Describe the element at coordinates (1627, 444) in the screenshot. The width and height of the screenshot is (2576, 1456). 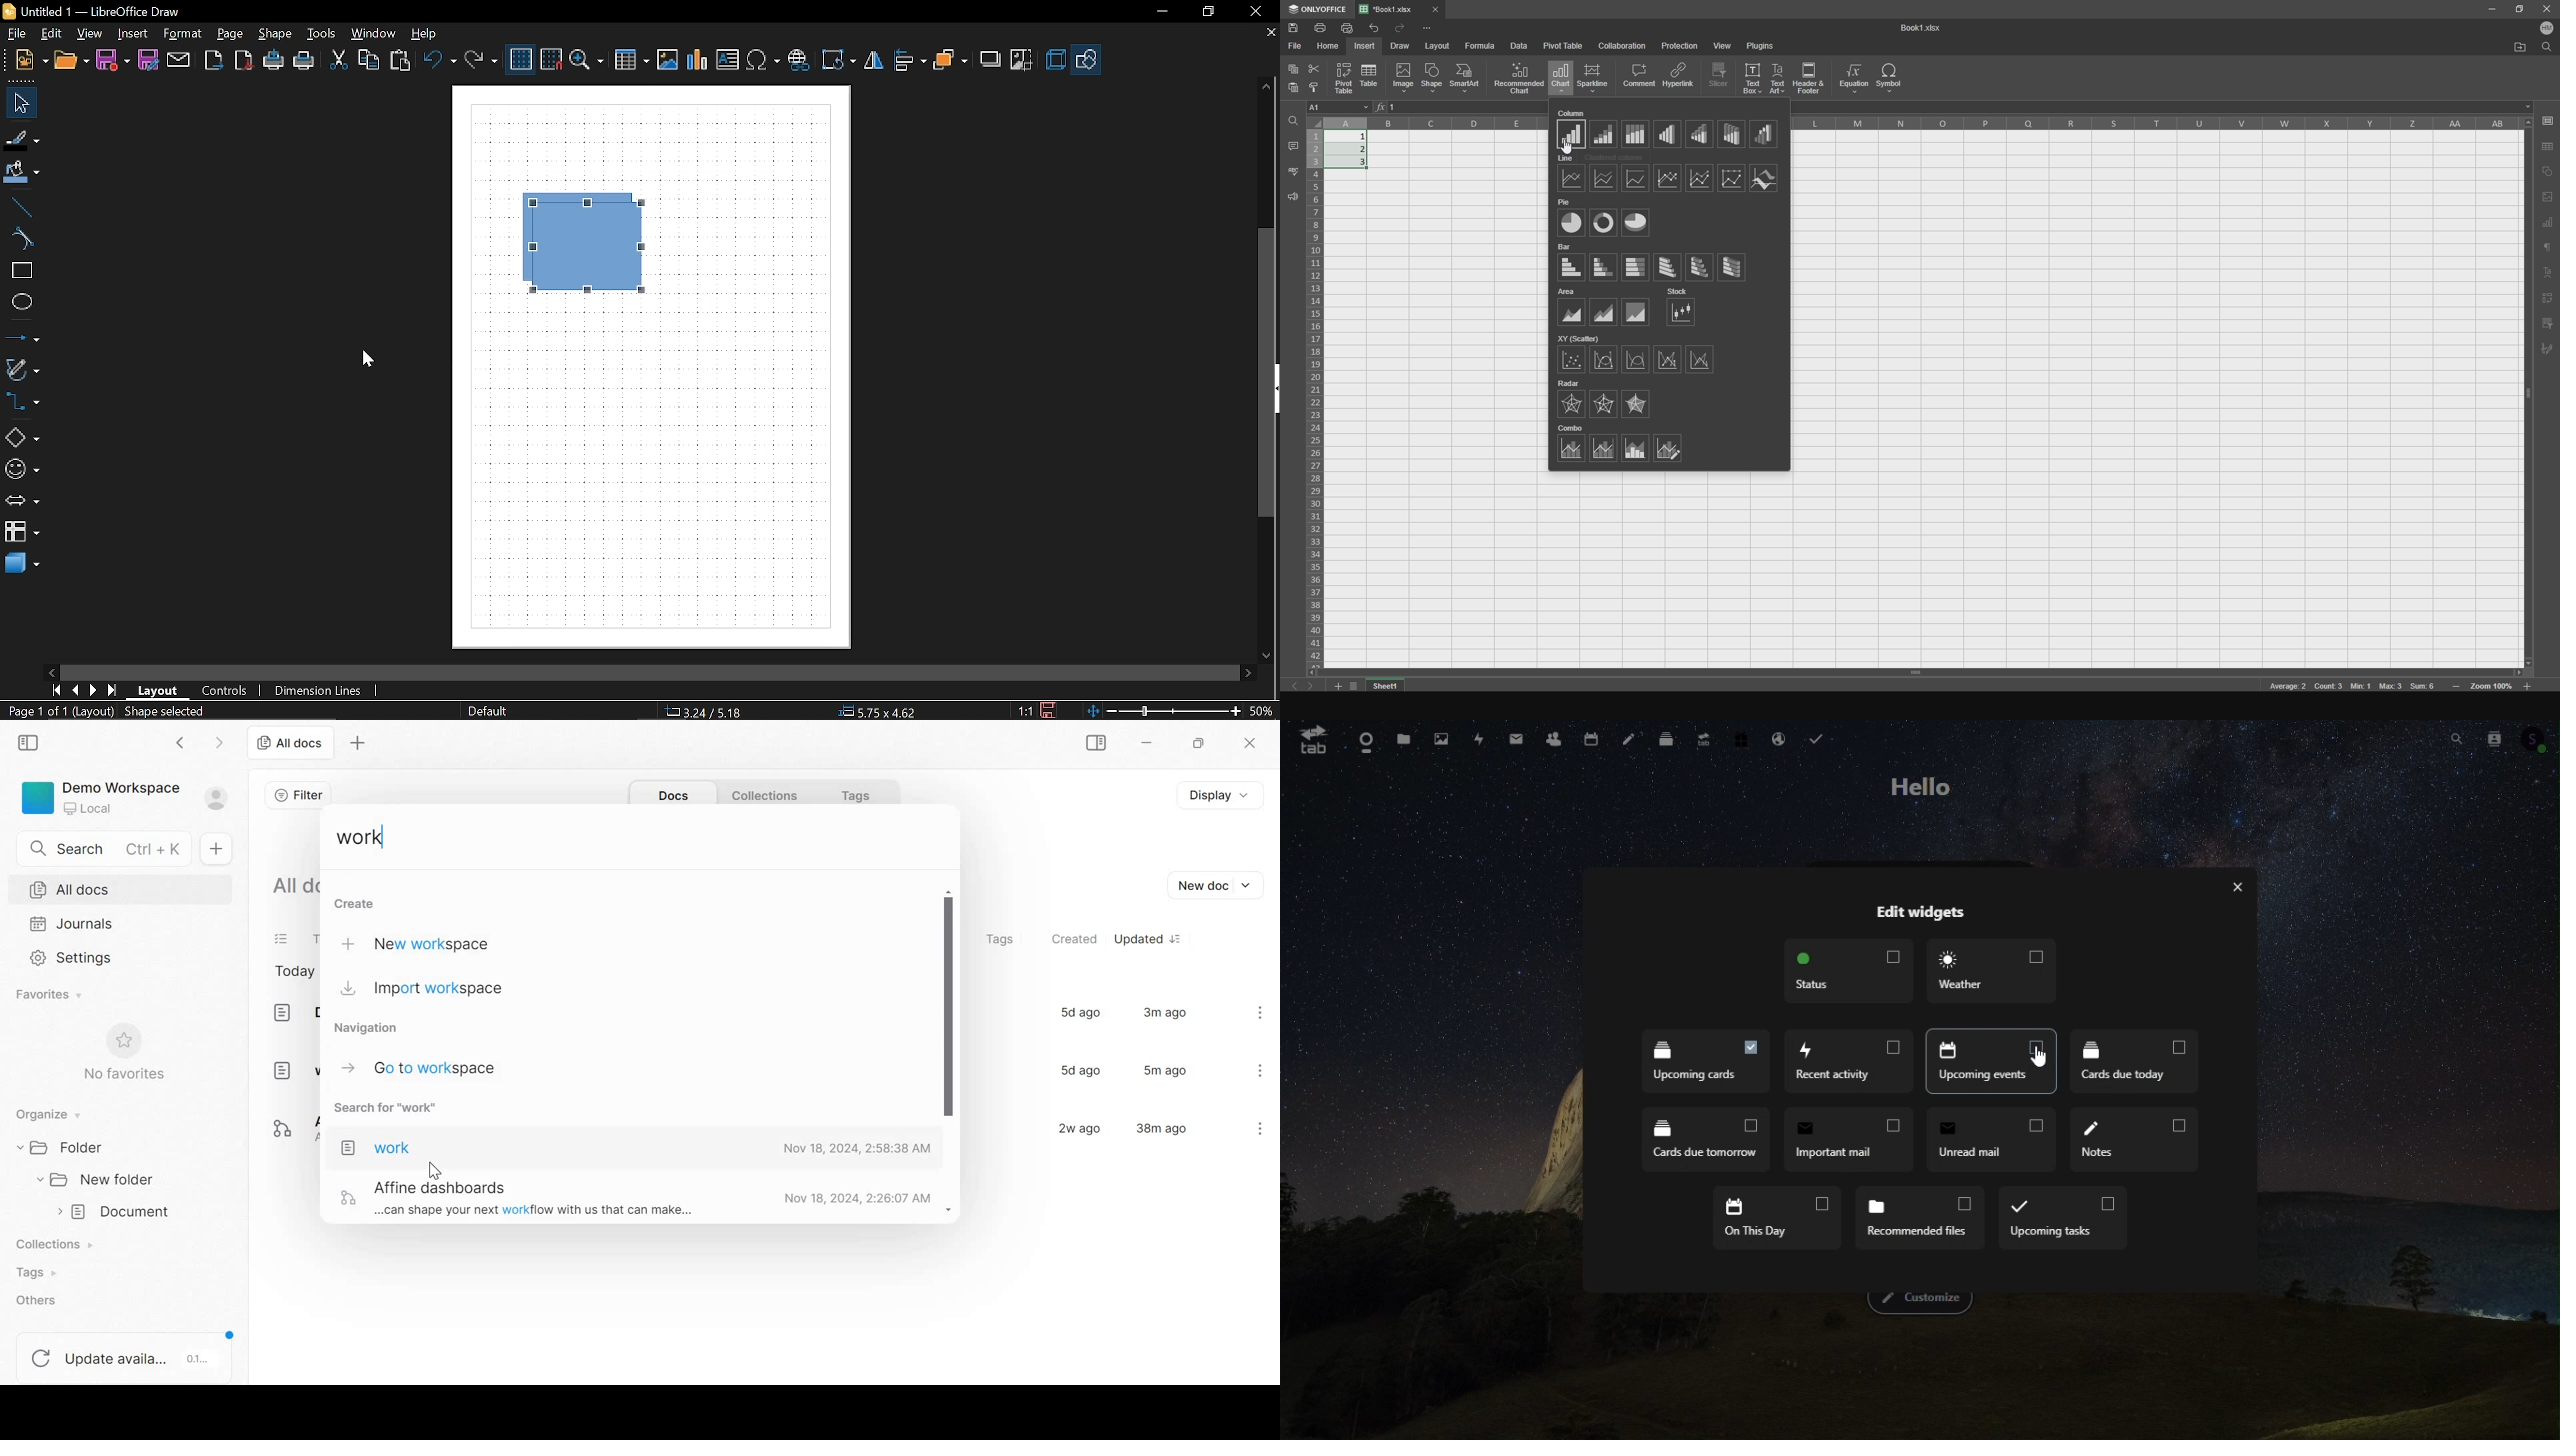
I see `combos` at that location.